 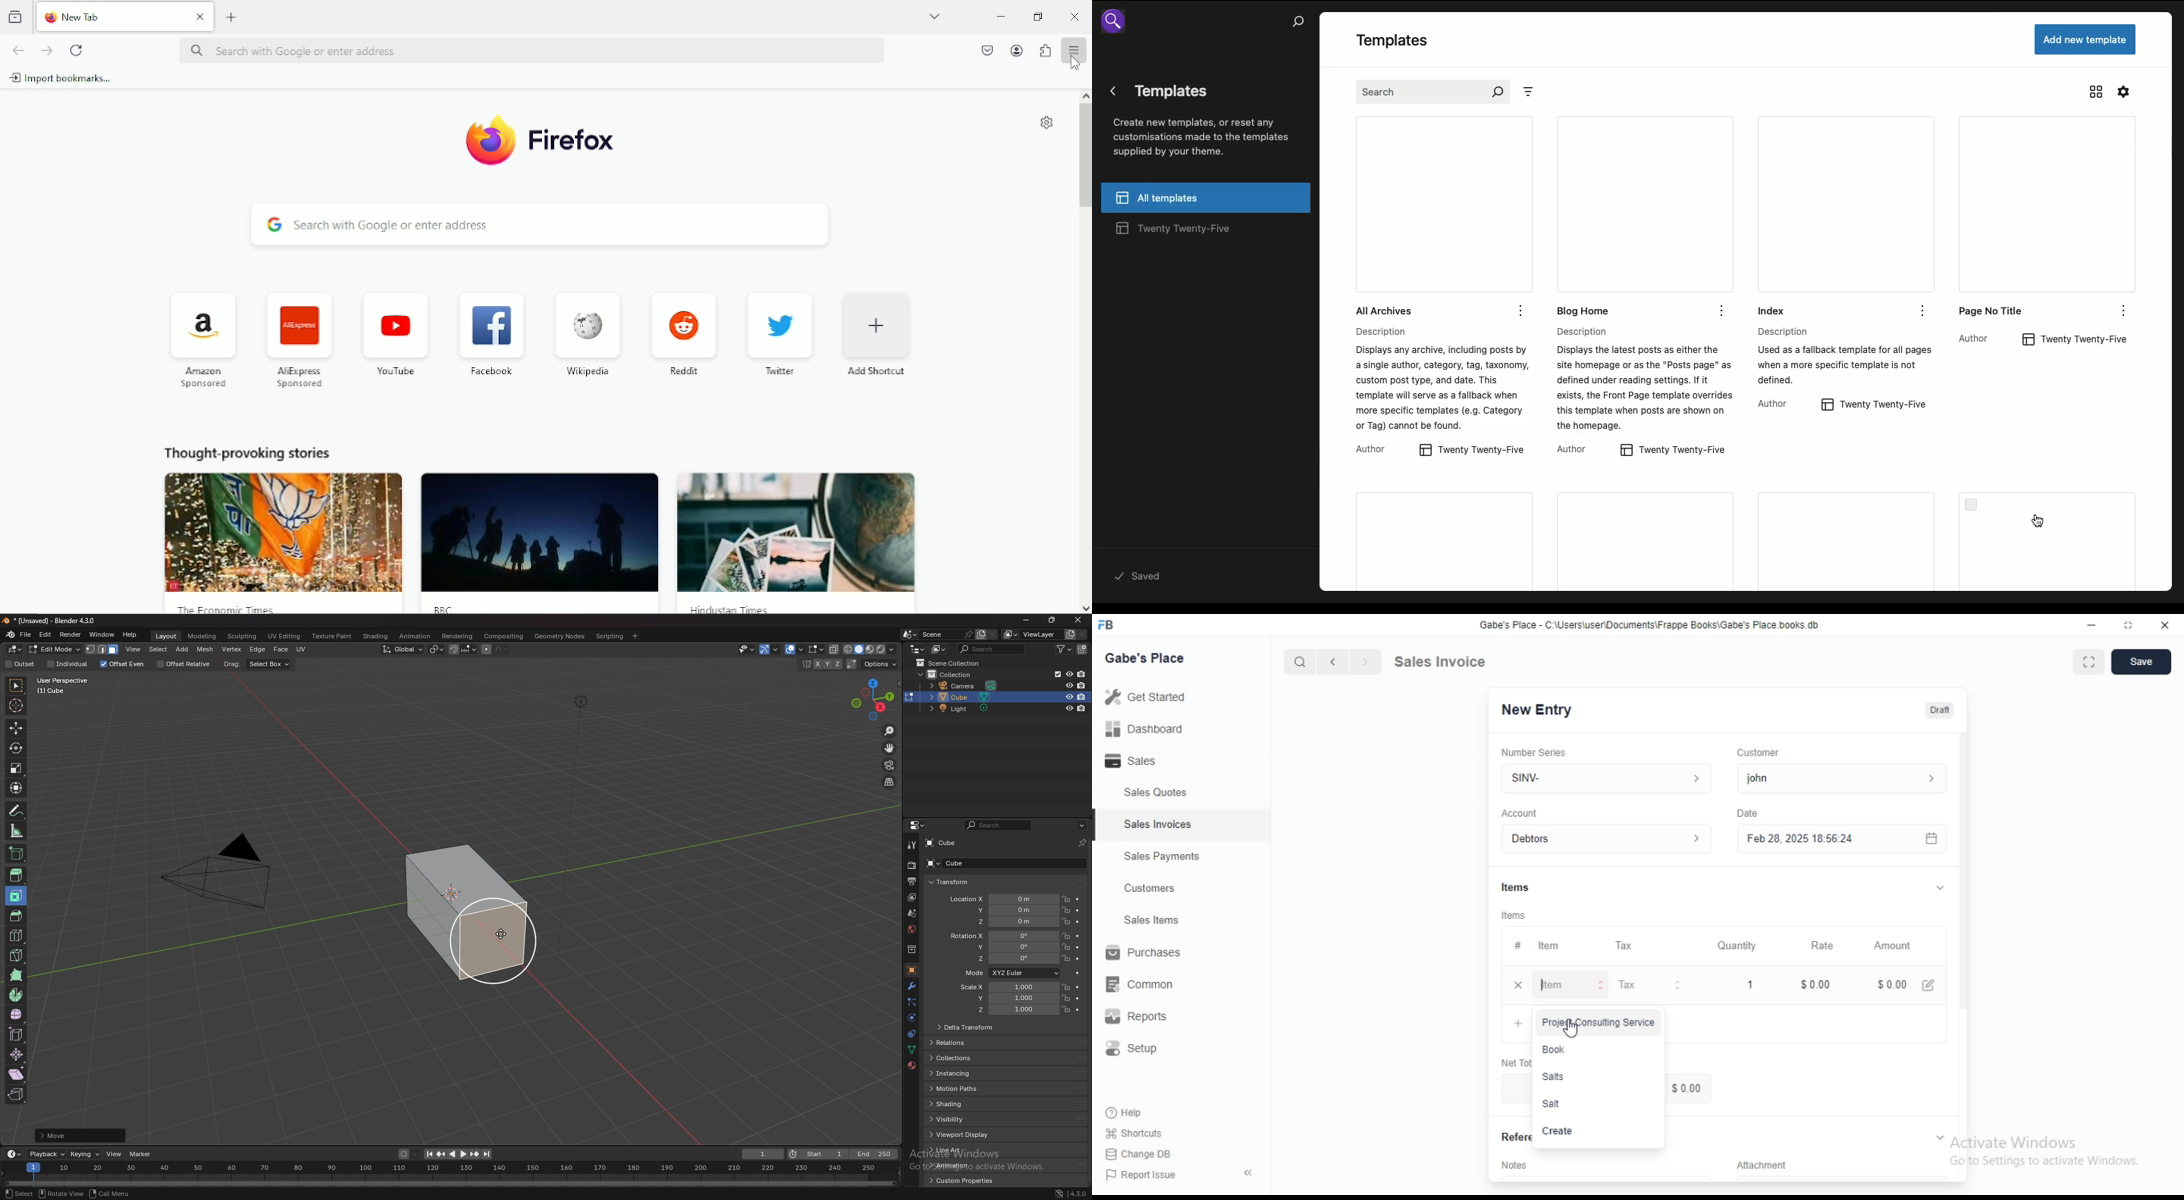 What do you see at coordinates (911, 845) in the screenshot?
I see `tool` at bounding box center [911, 845].